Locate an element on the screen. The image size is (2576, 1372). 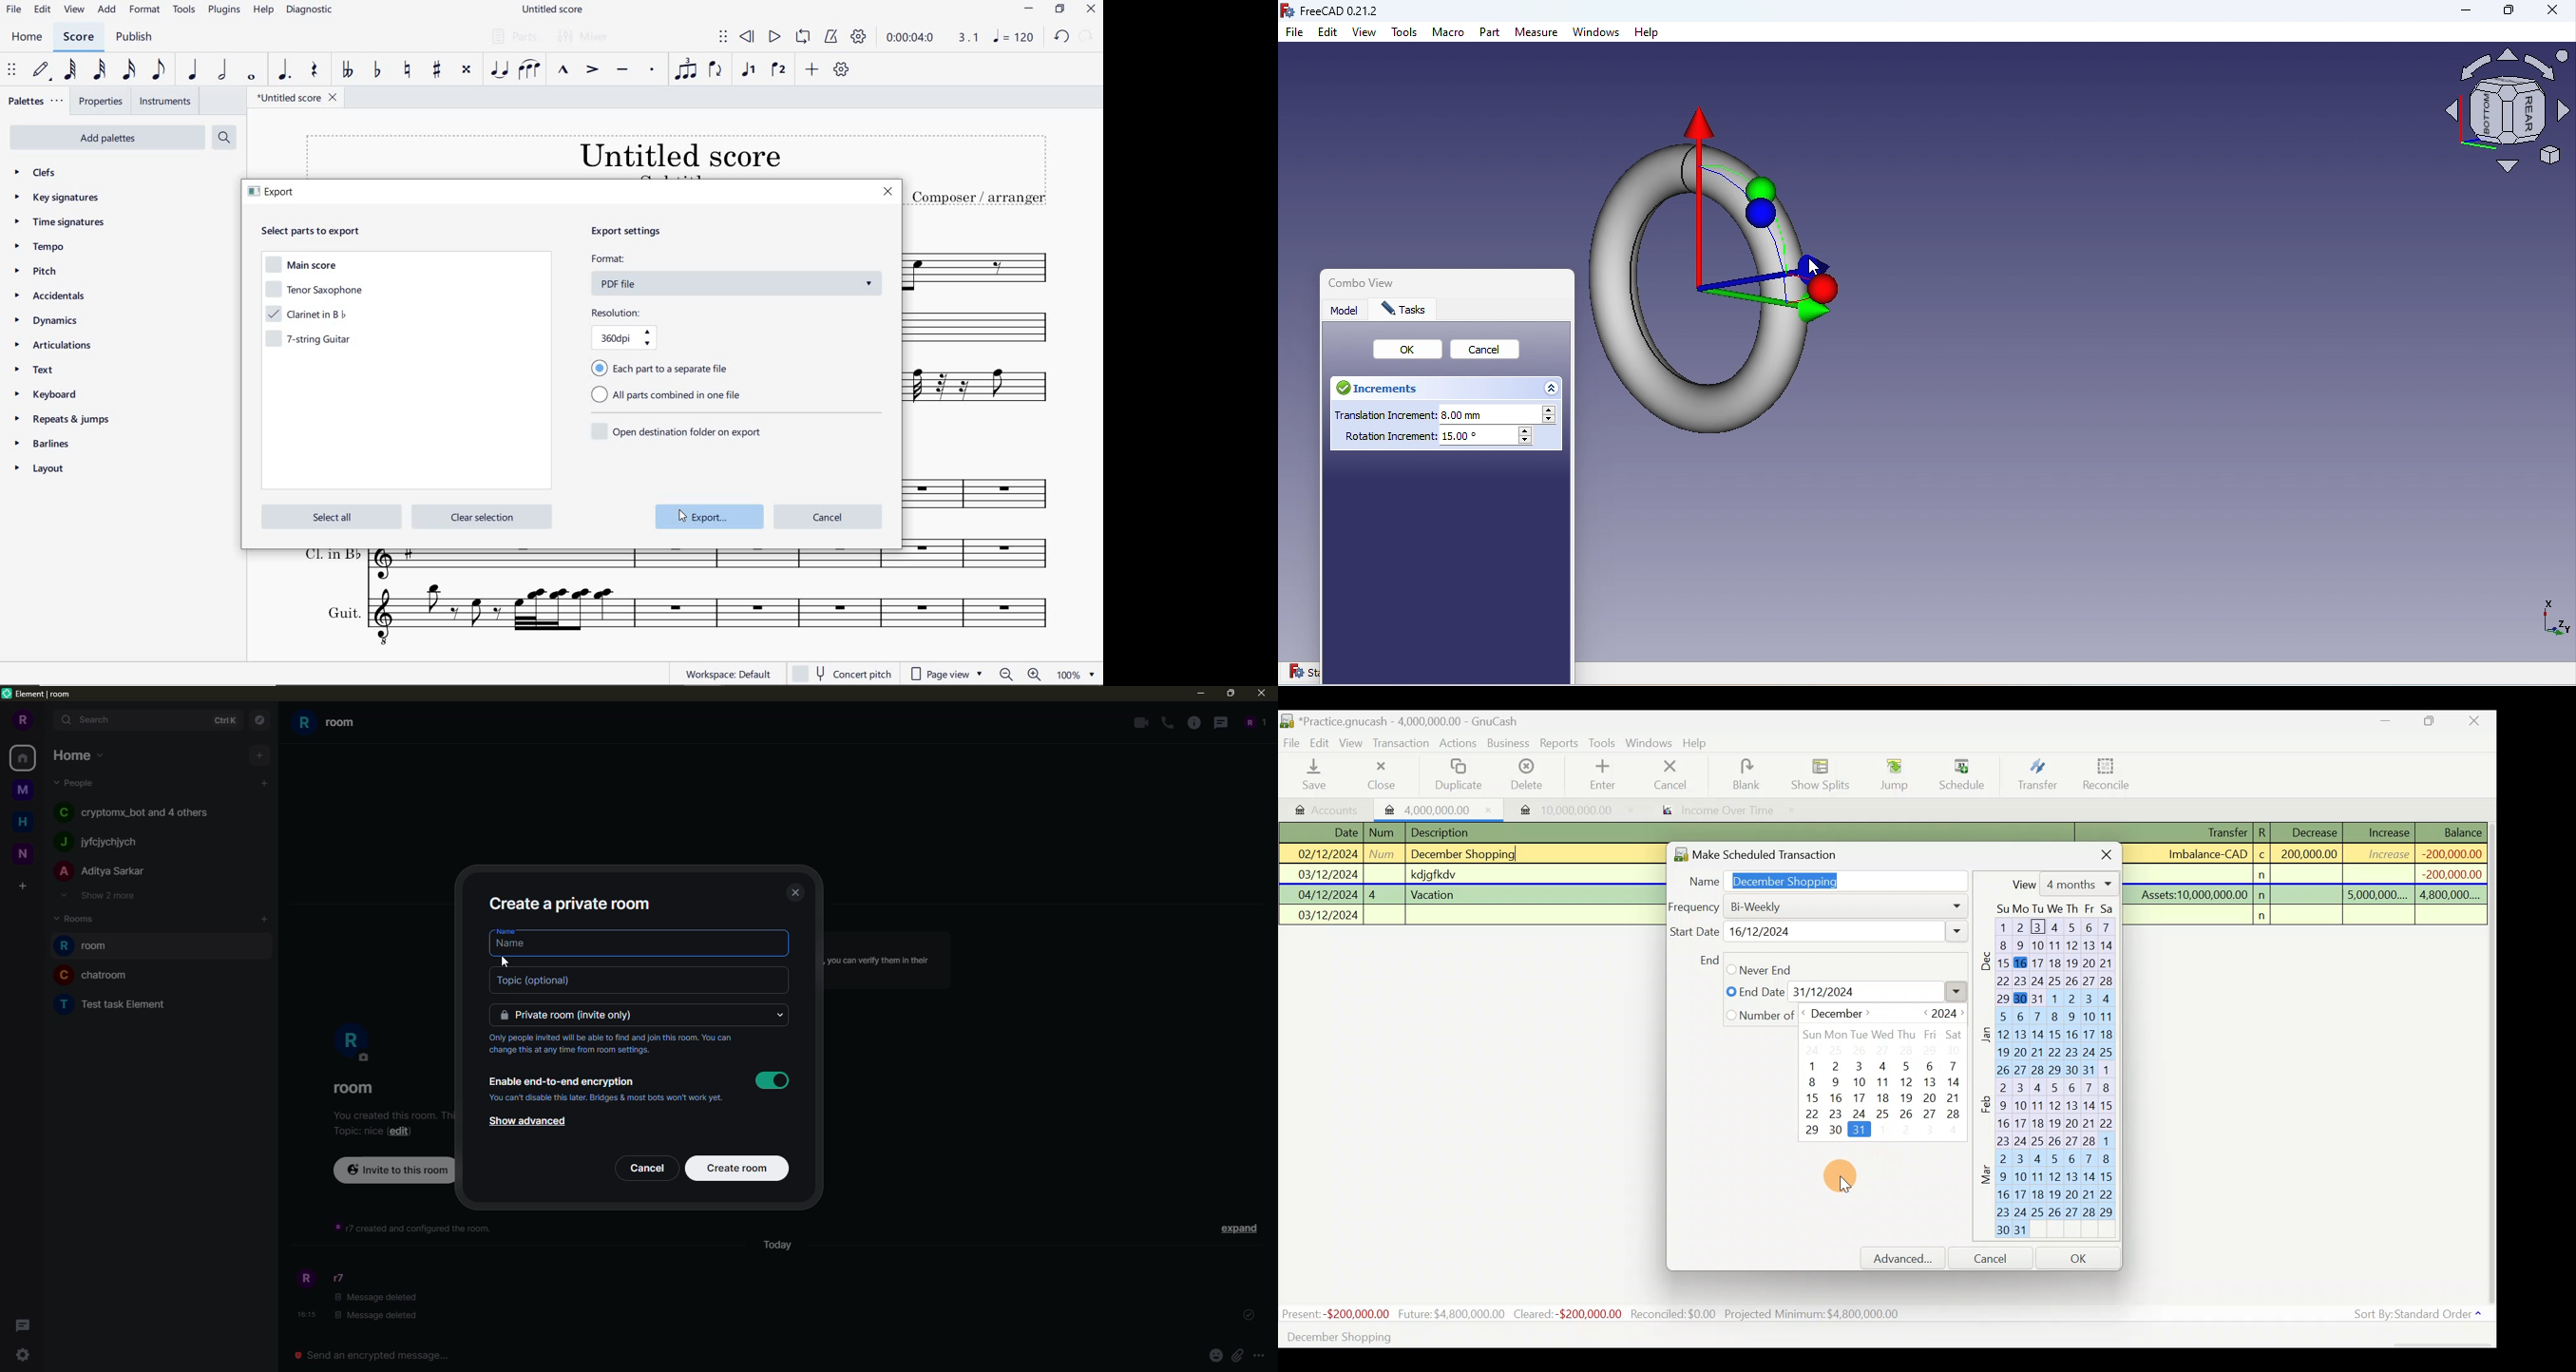
ADD is located at coordinates (108, 11).